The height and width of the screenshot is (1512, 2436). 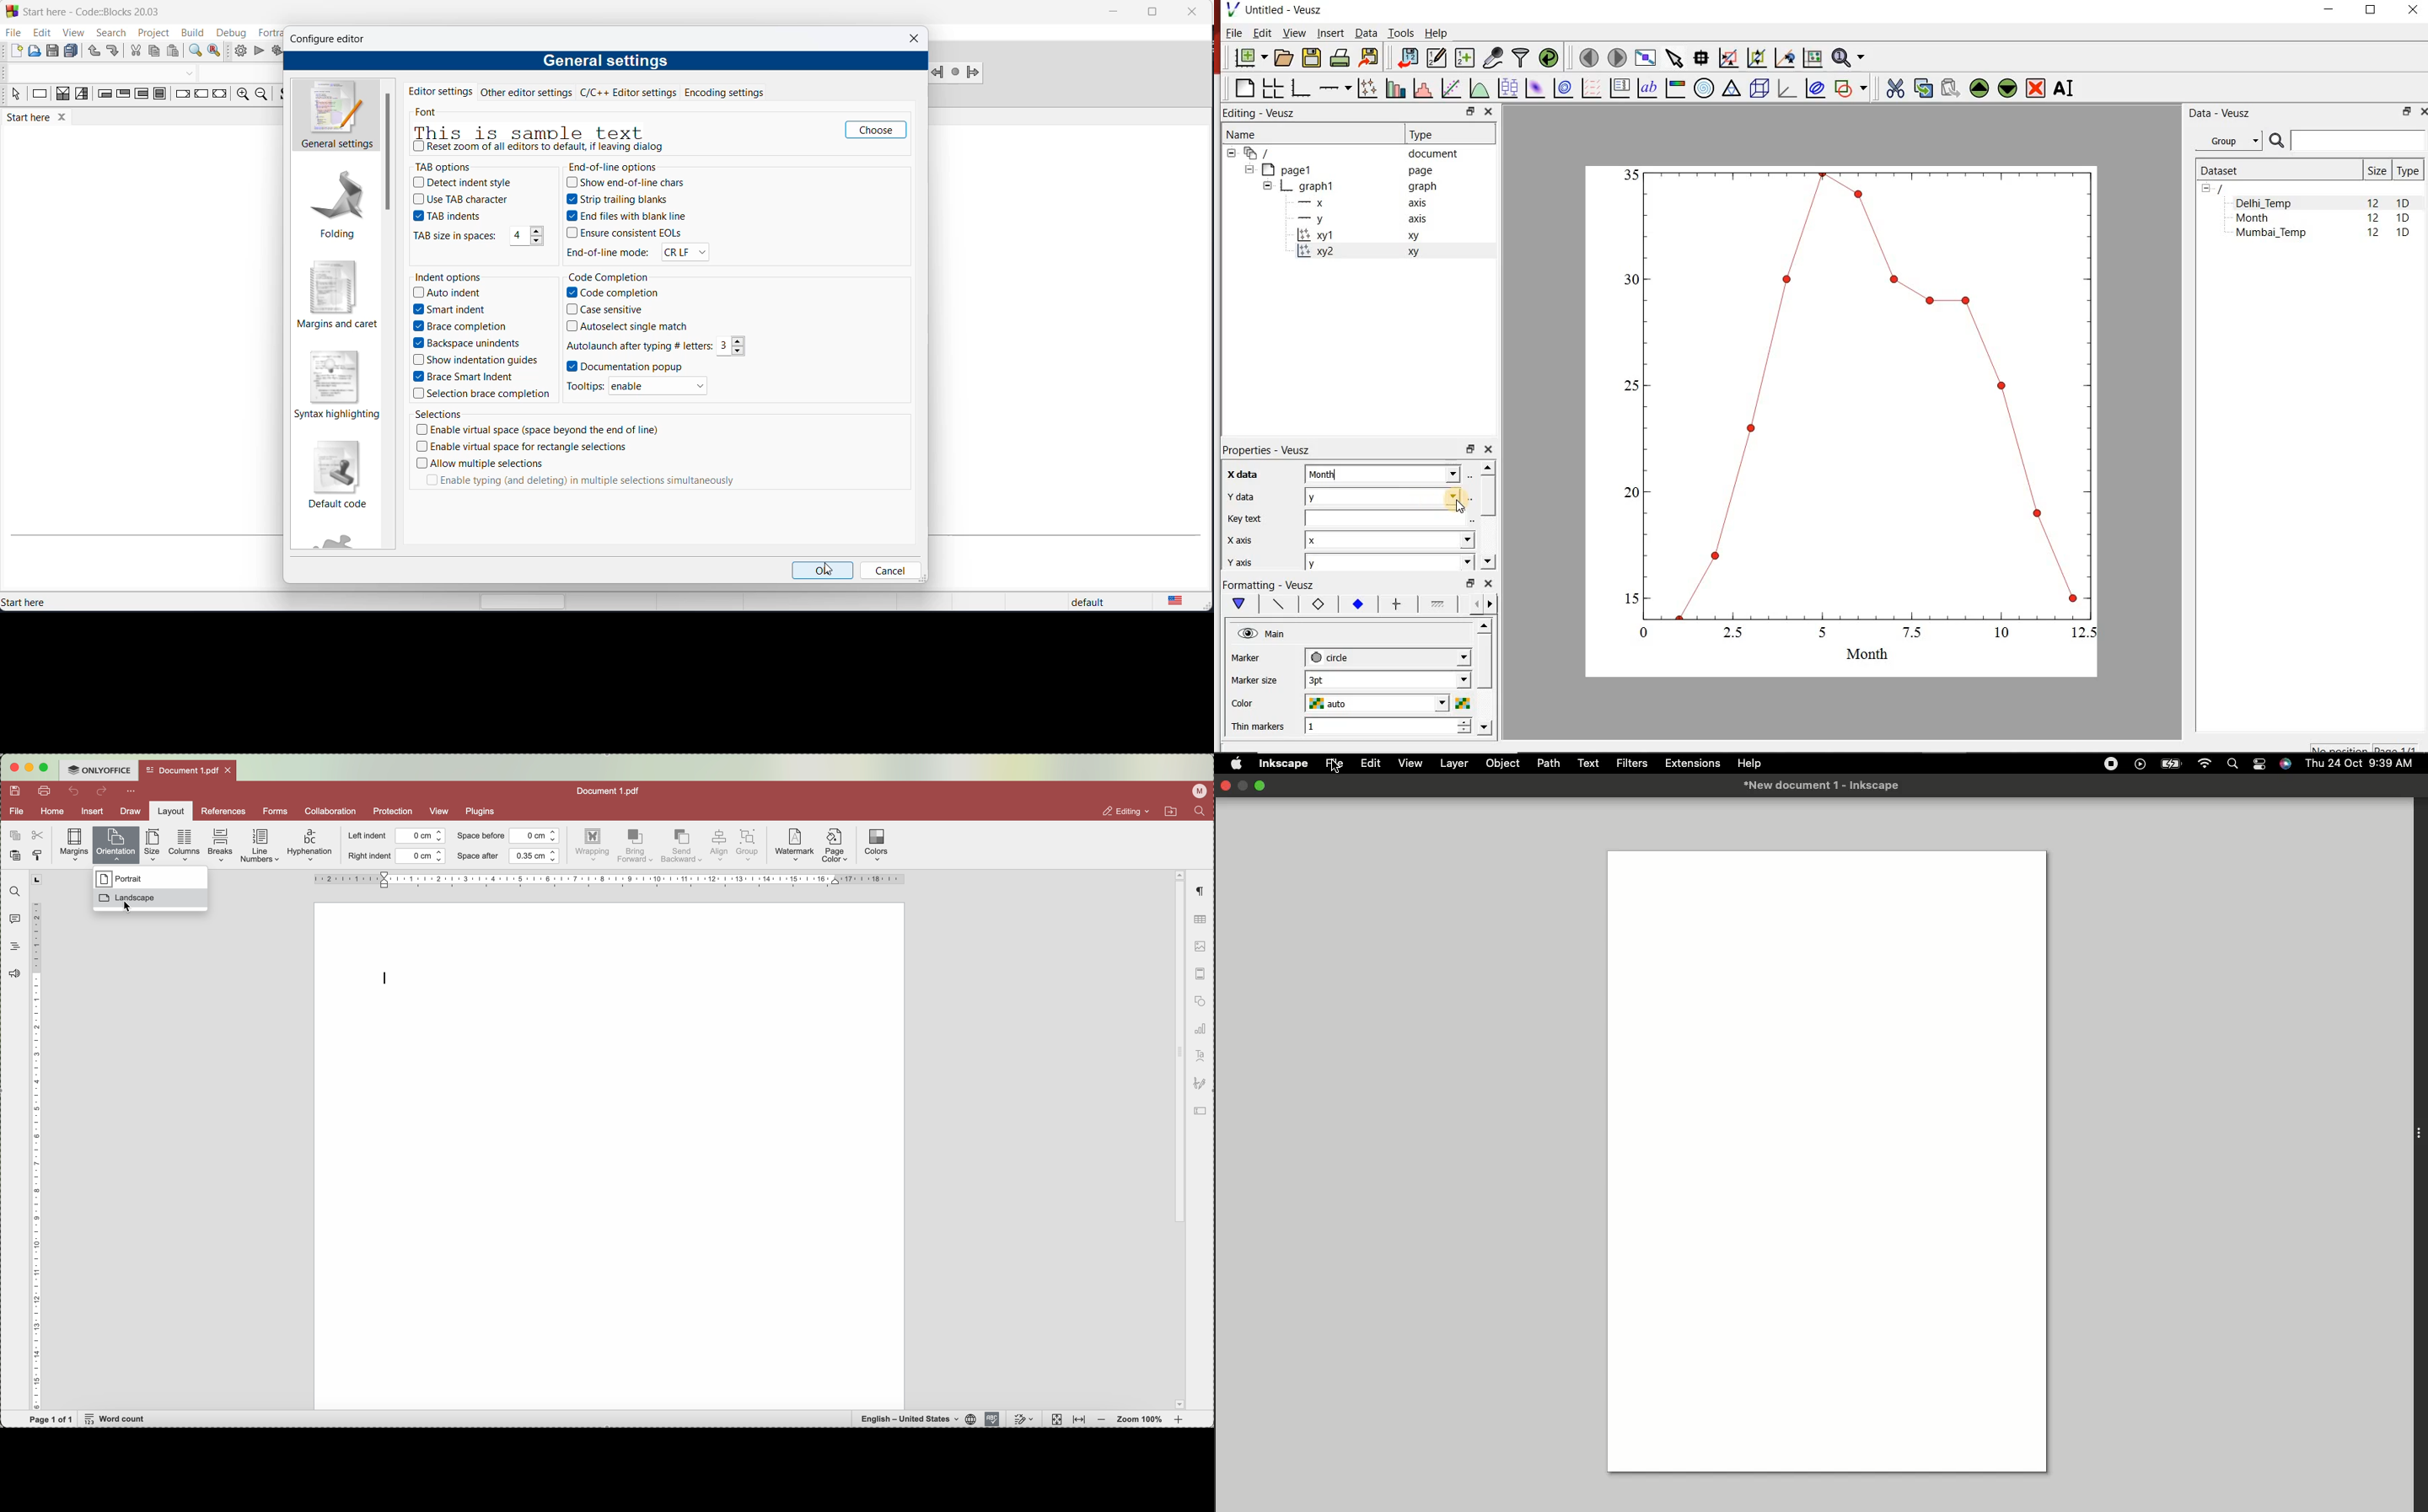 What do you see at coordinates (122, 96) in the screenshot?
I see `exit condition loop` at bounding box center [122, 96].